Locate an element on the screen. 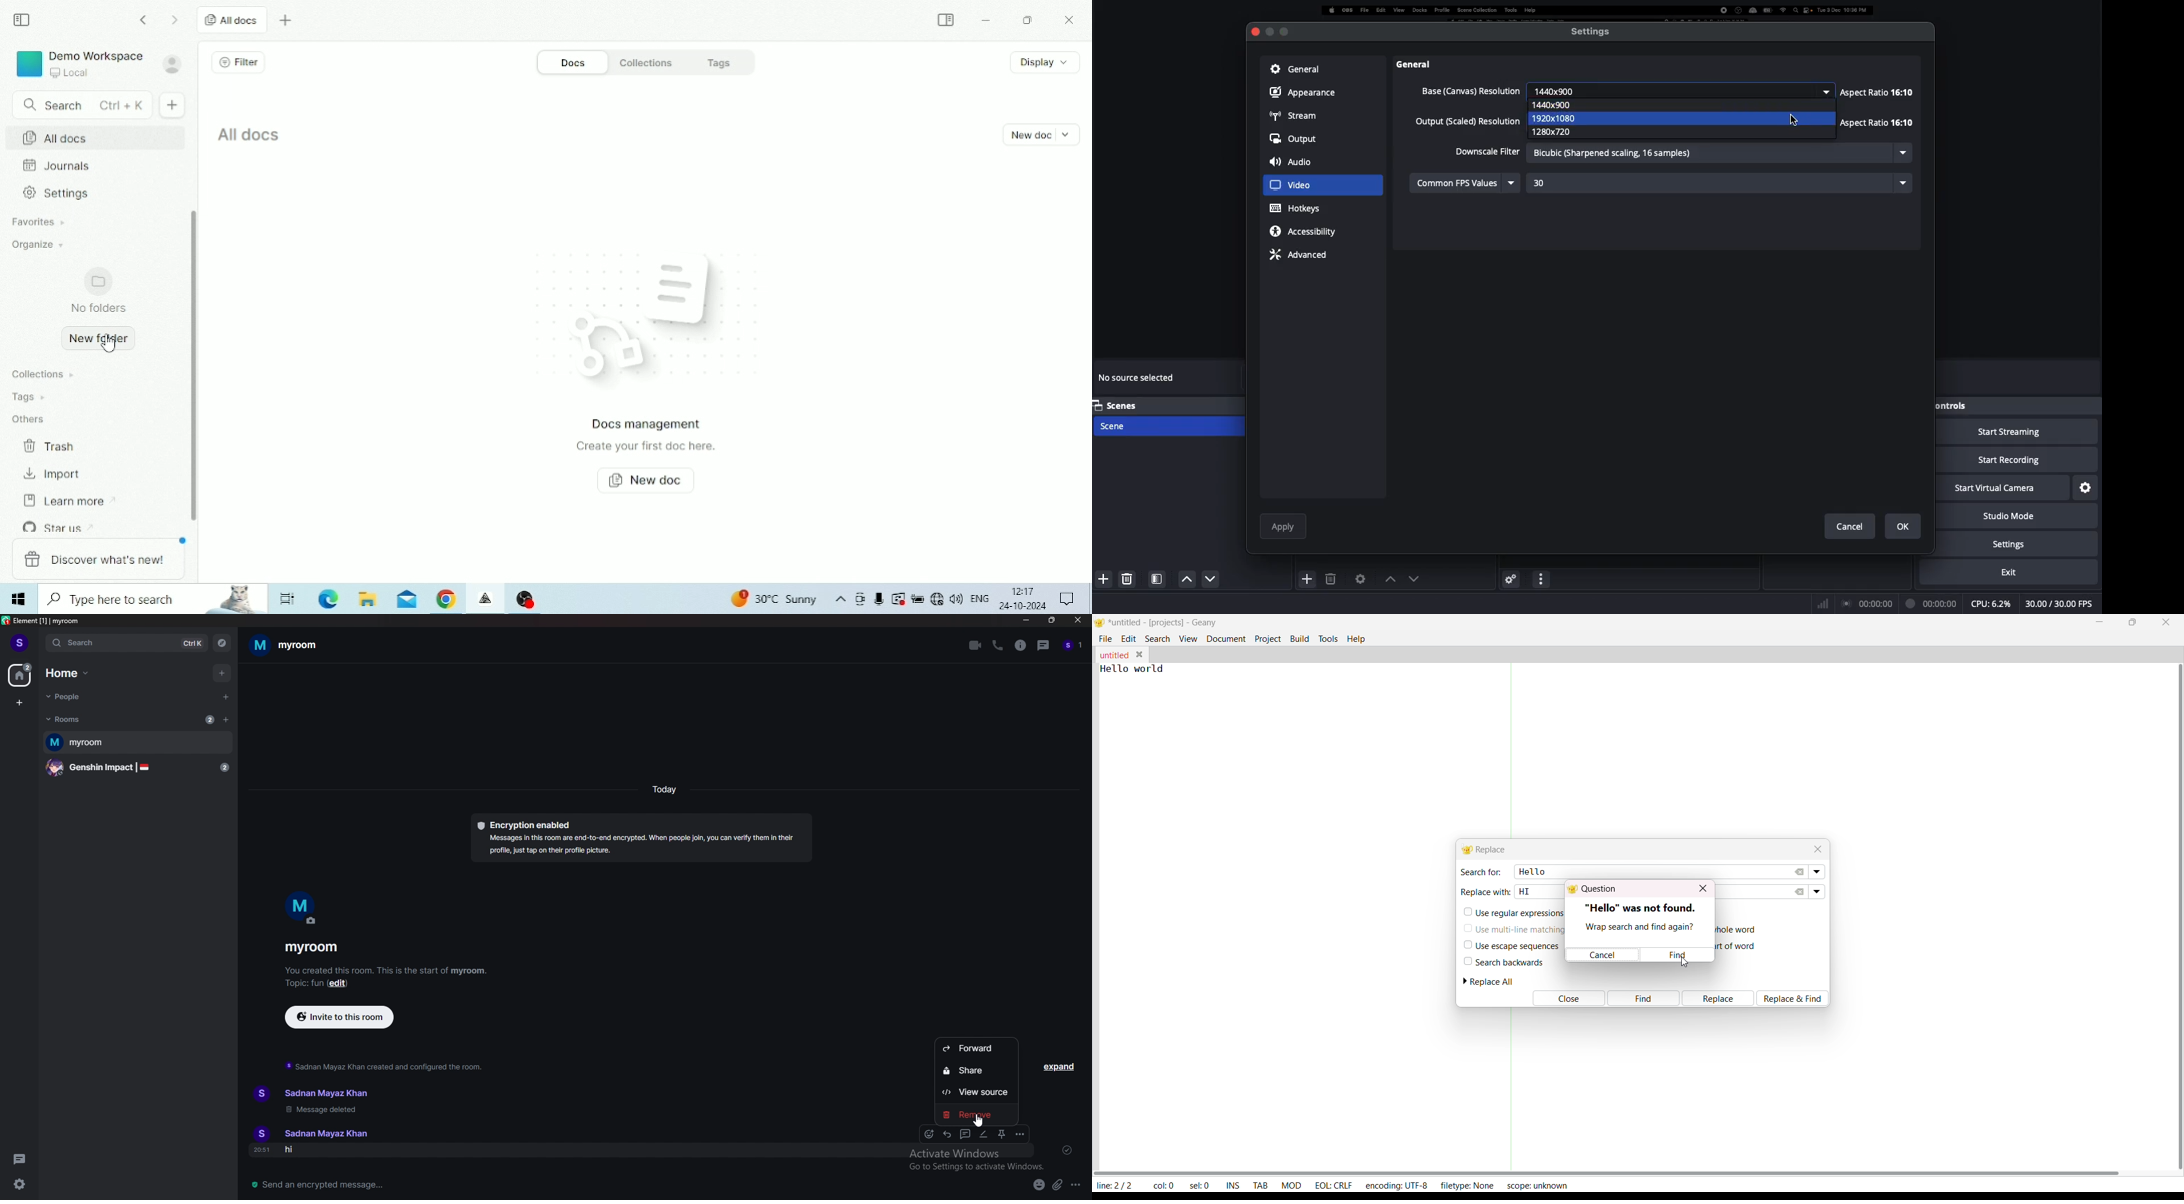  sadan mayaz khan message deleted is located at coordinates (326, 1101).